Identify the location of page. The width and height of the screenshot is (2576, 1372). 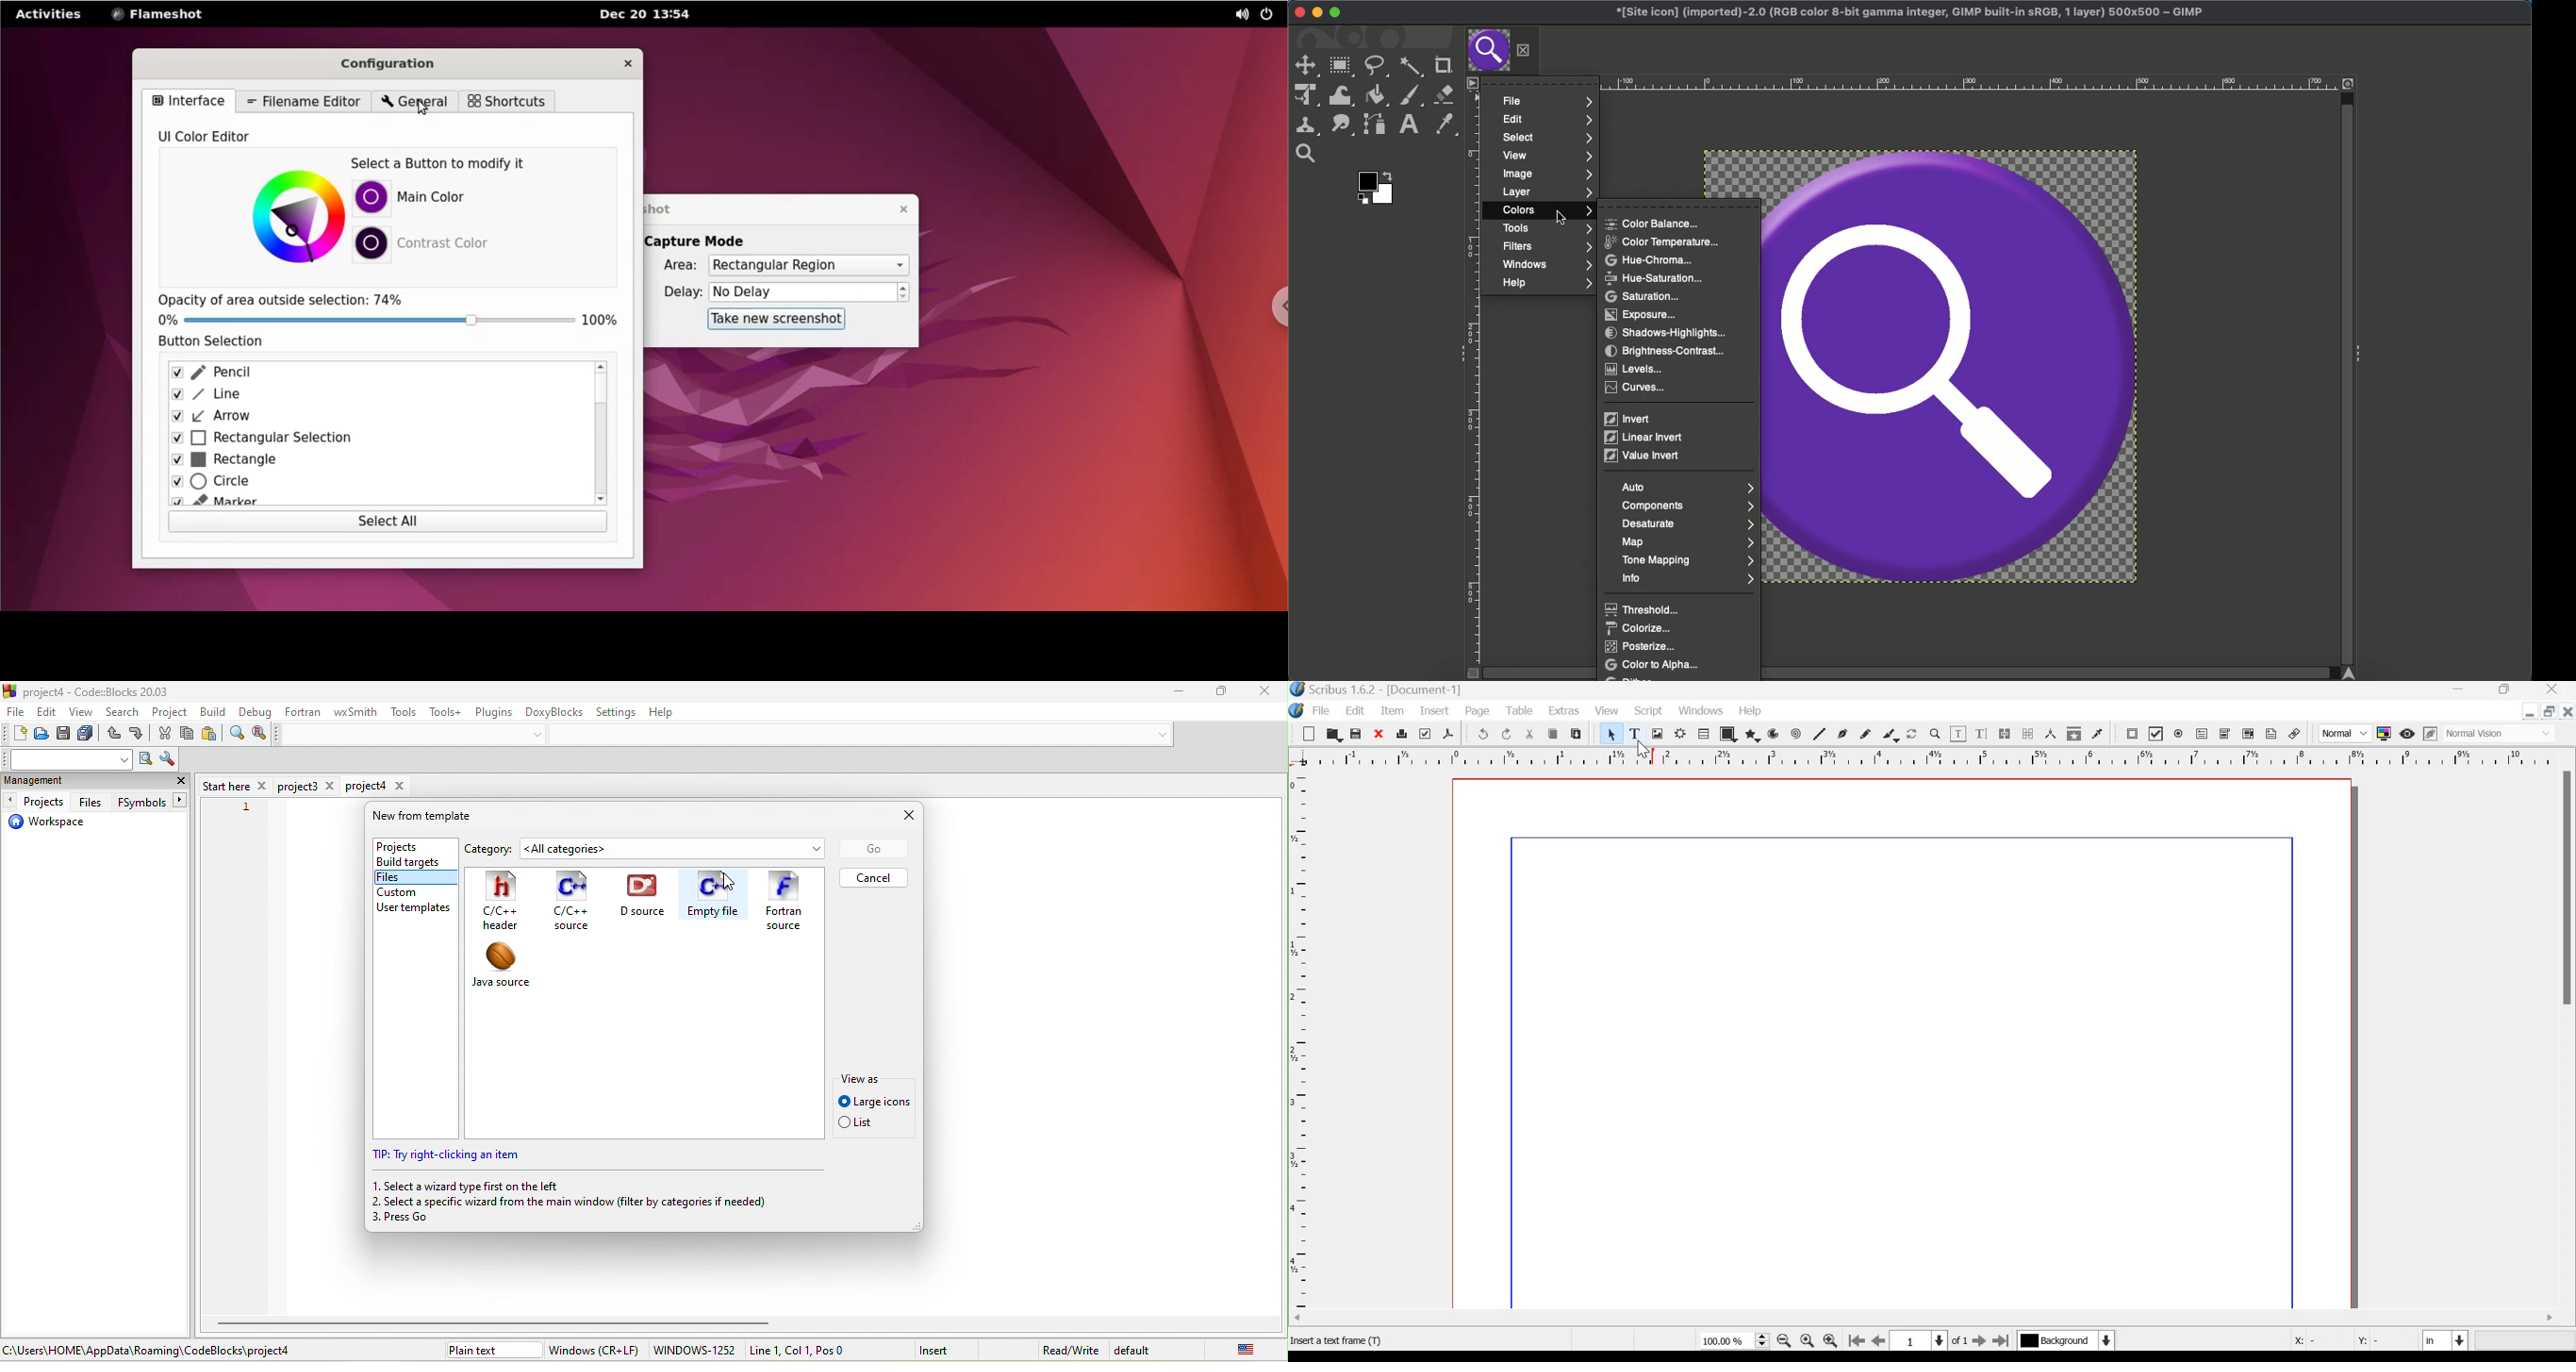
(1904, 1041).